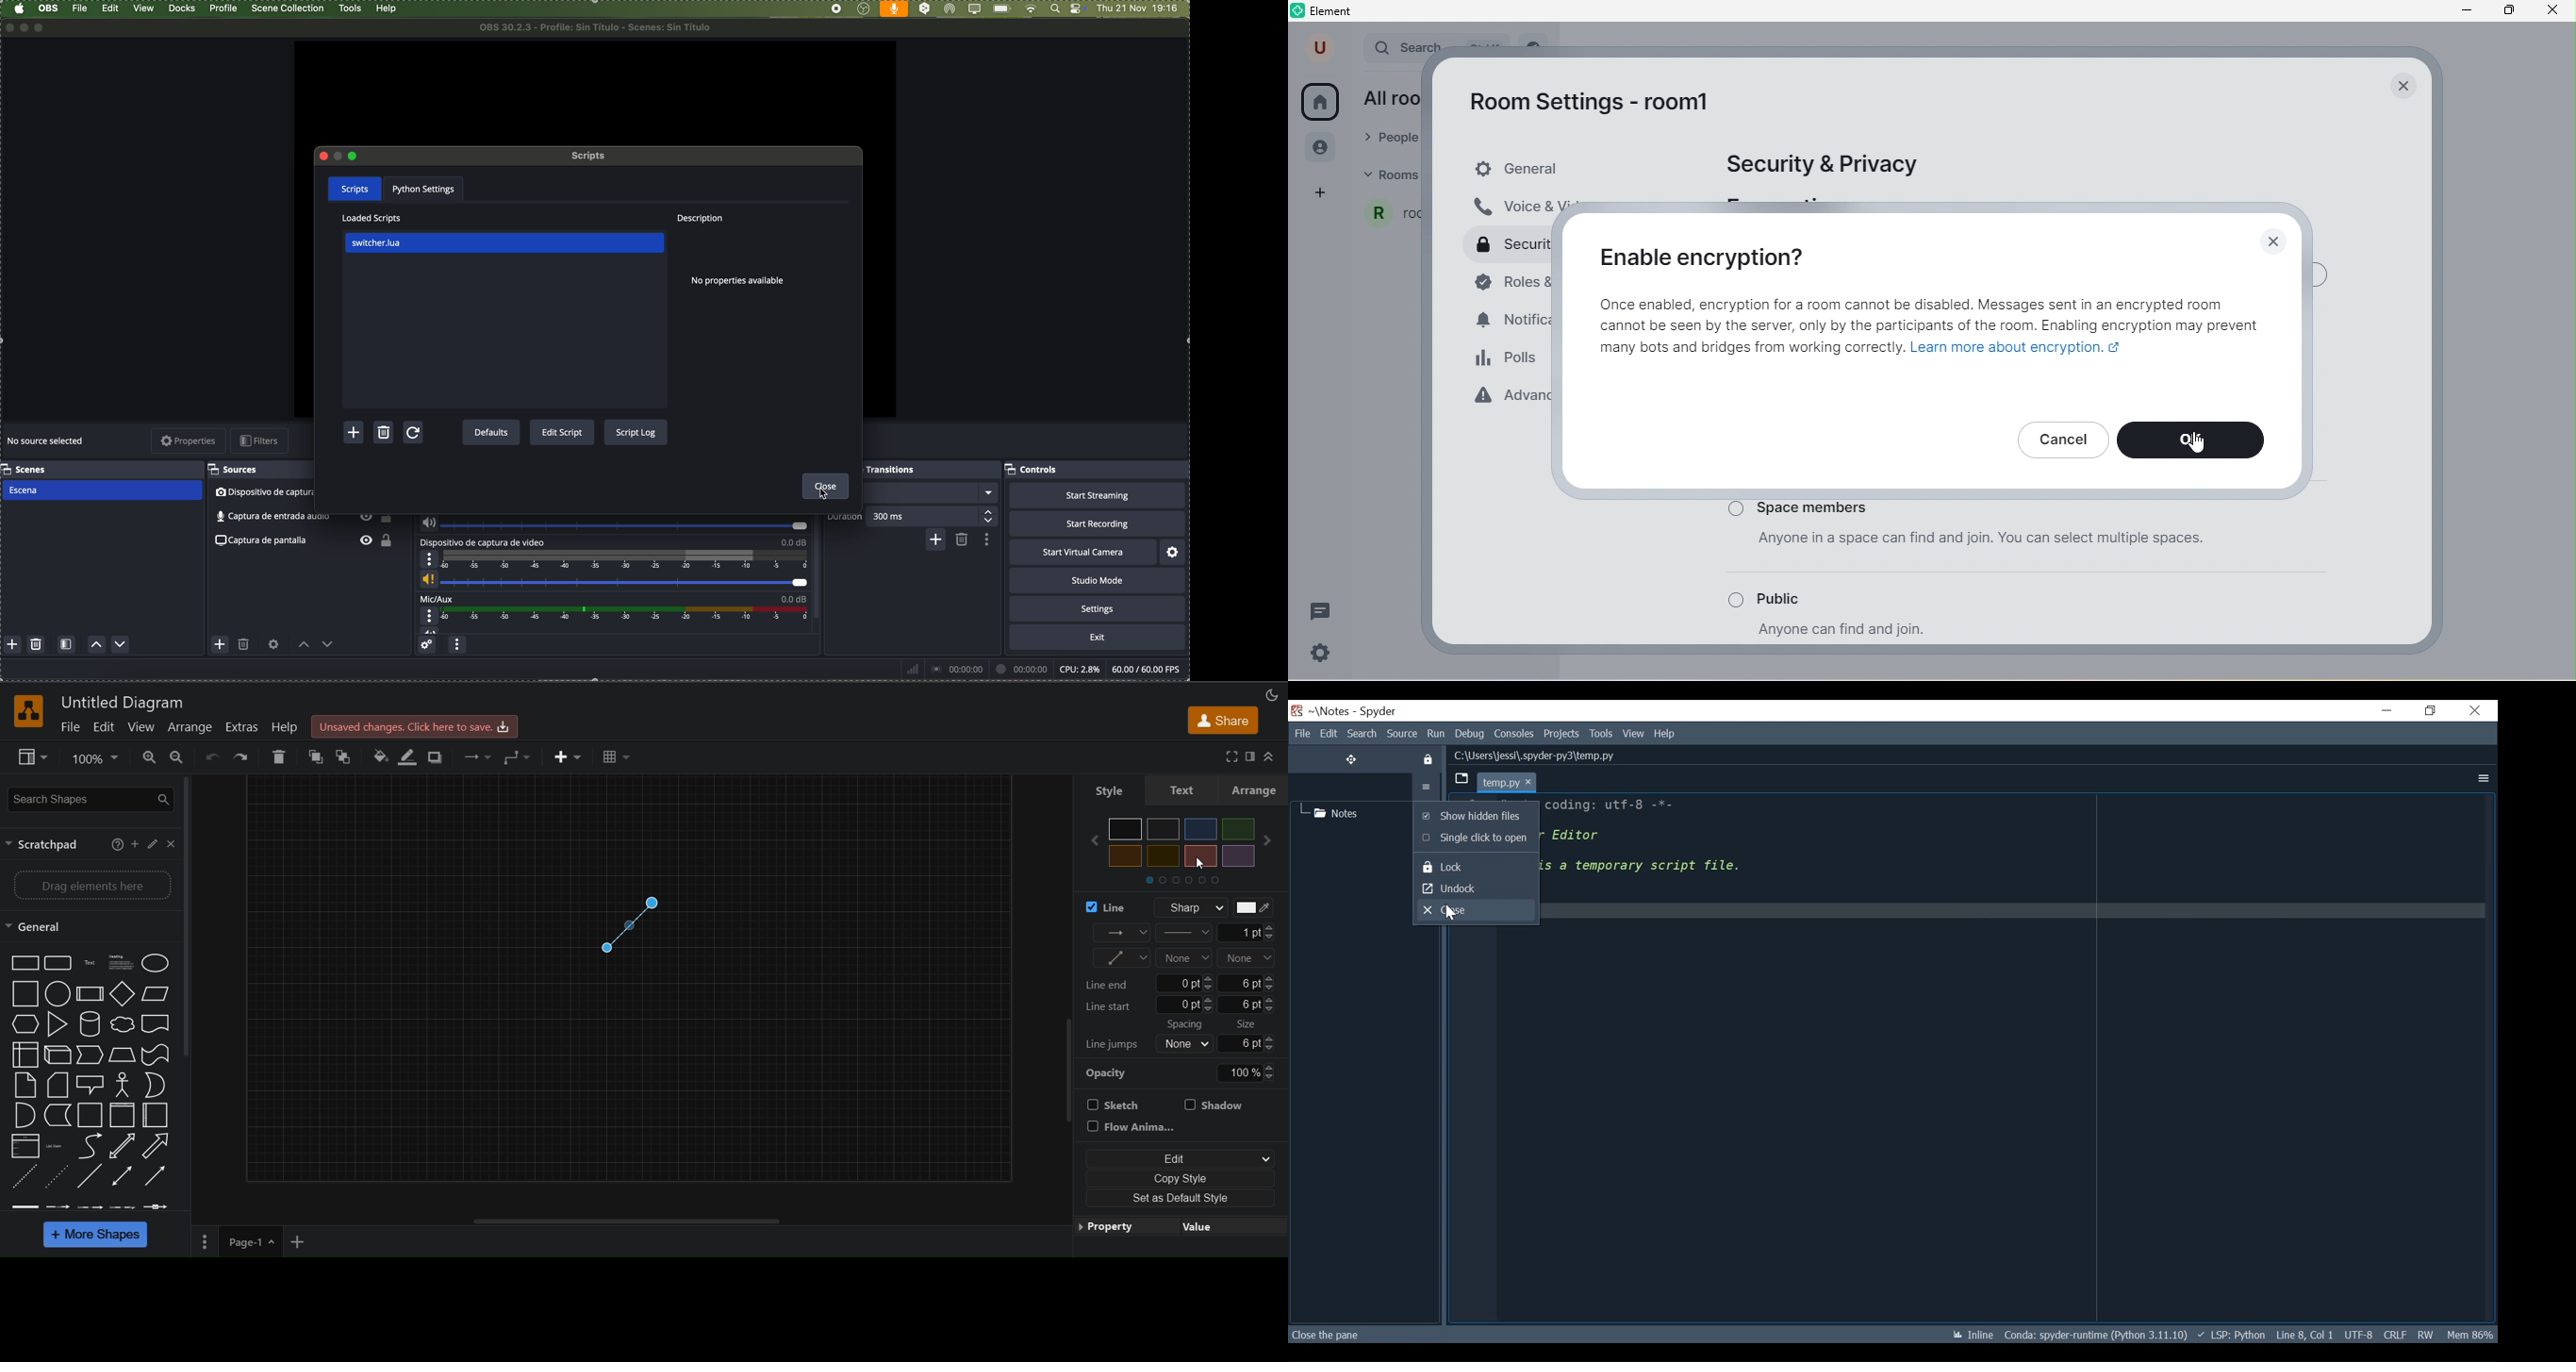  What do you see at coordinates (2304, 1336) in the screenshot?
I see `Line 8, Col 1` at bounding box center [2304, 1336].